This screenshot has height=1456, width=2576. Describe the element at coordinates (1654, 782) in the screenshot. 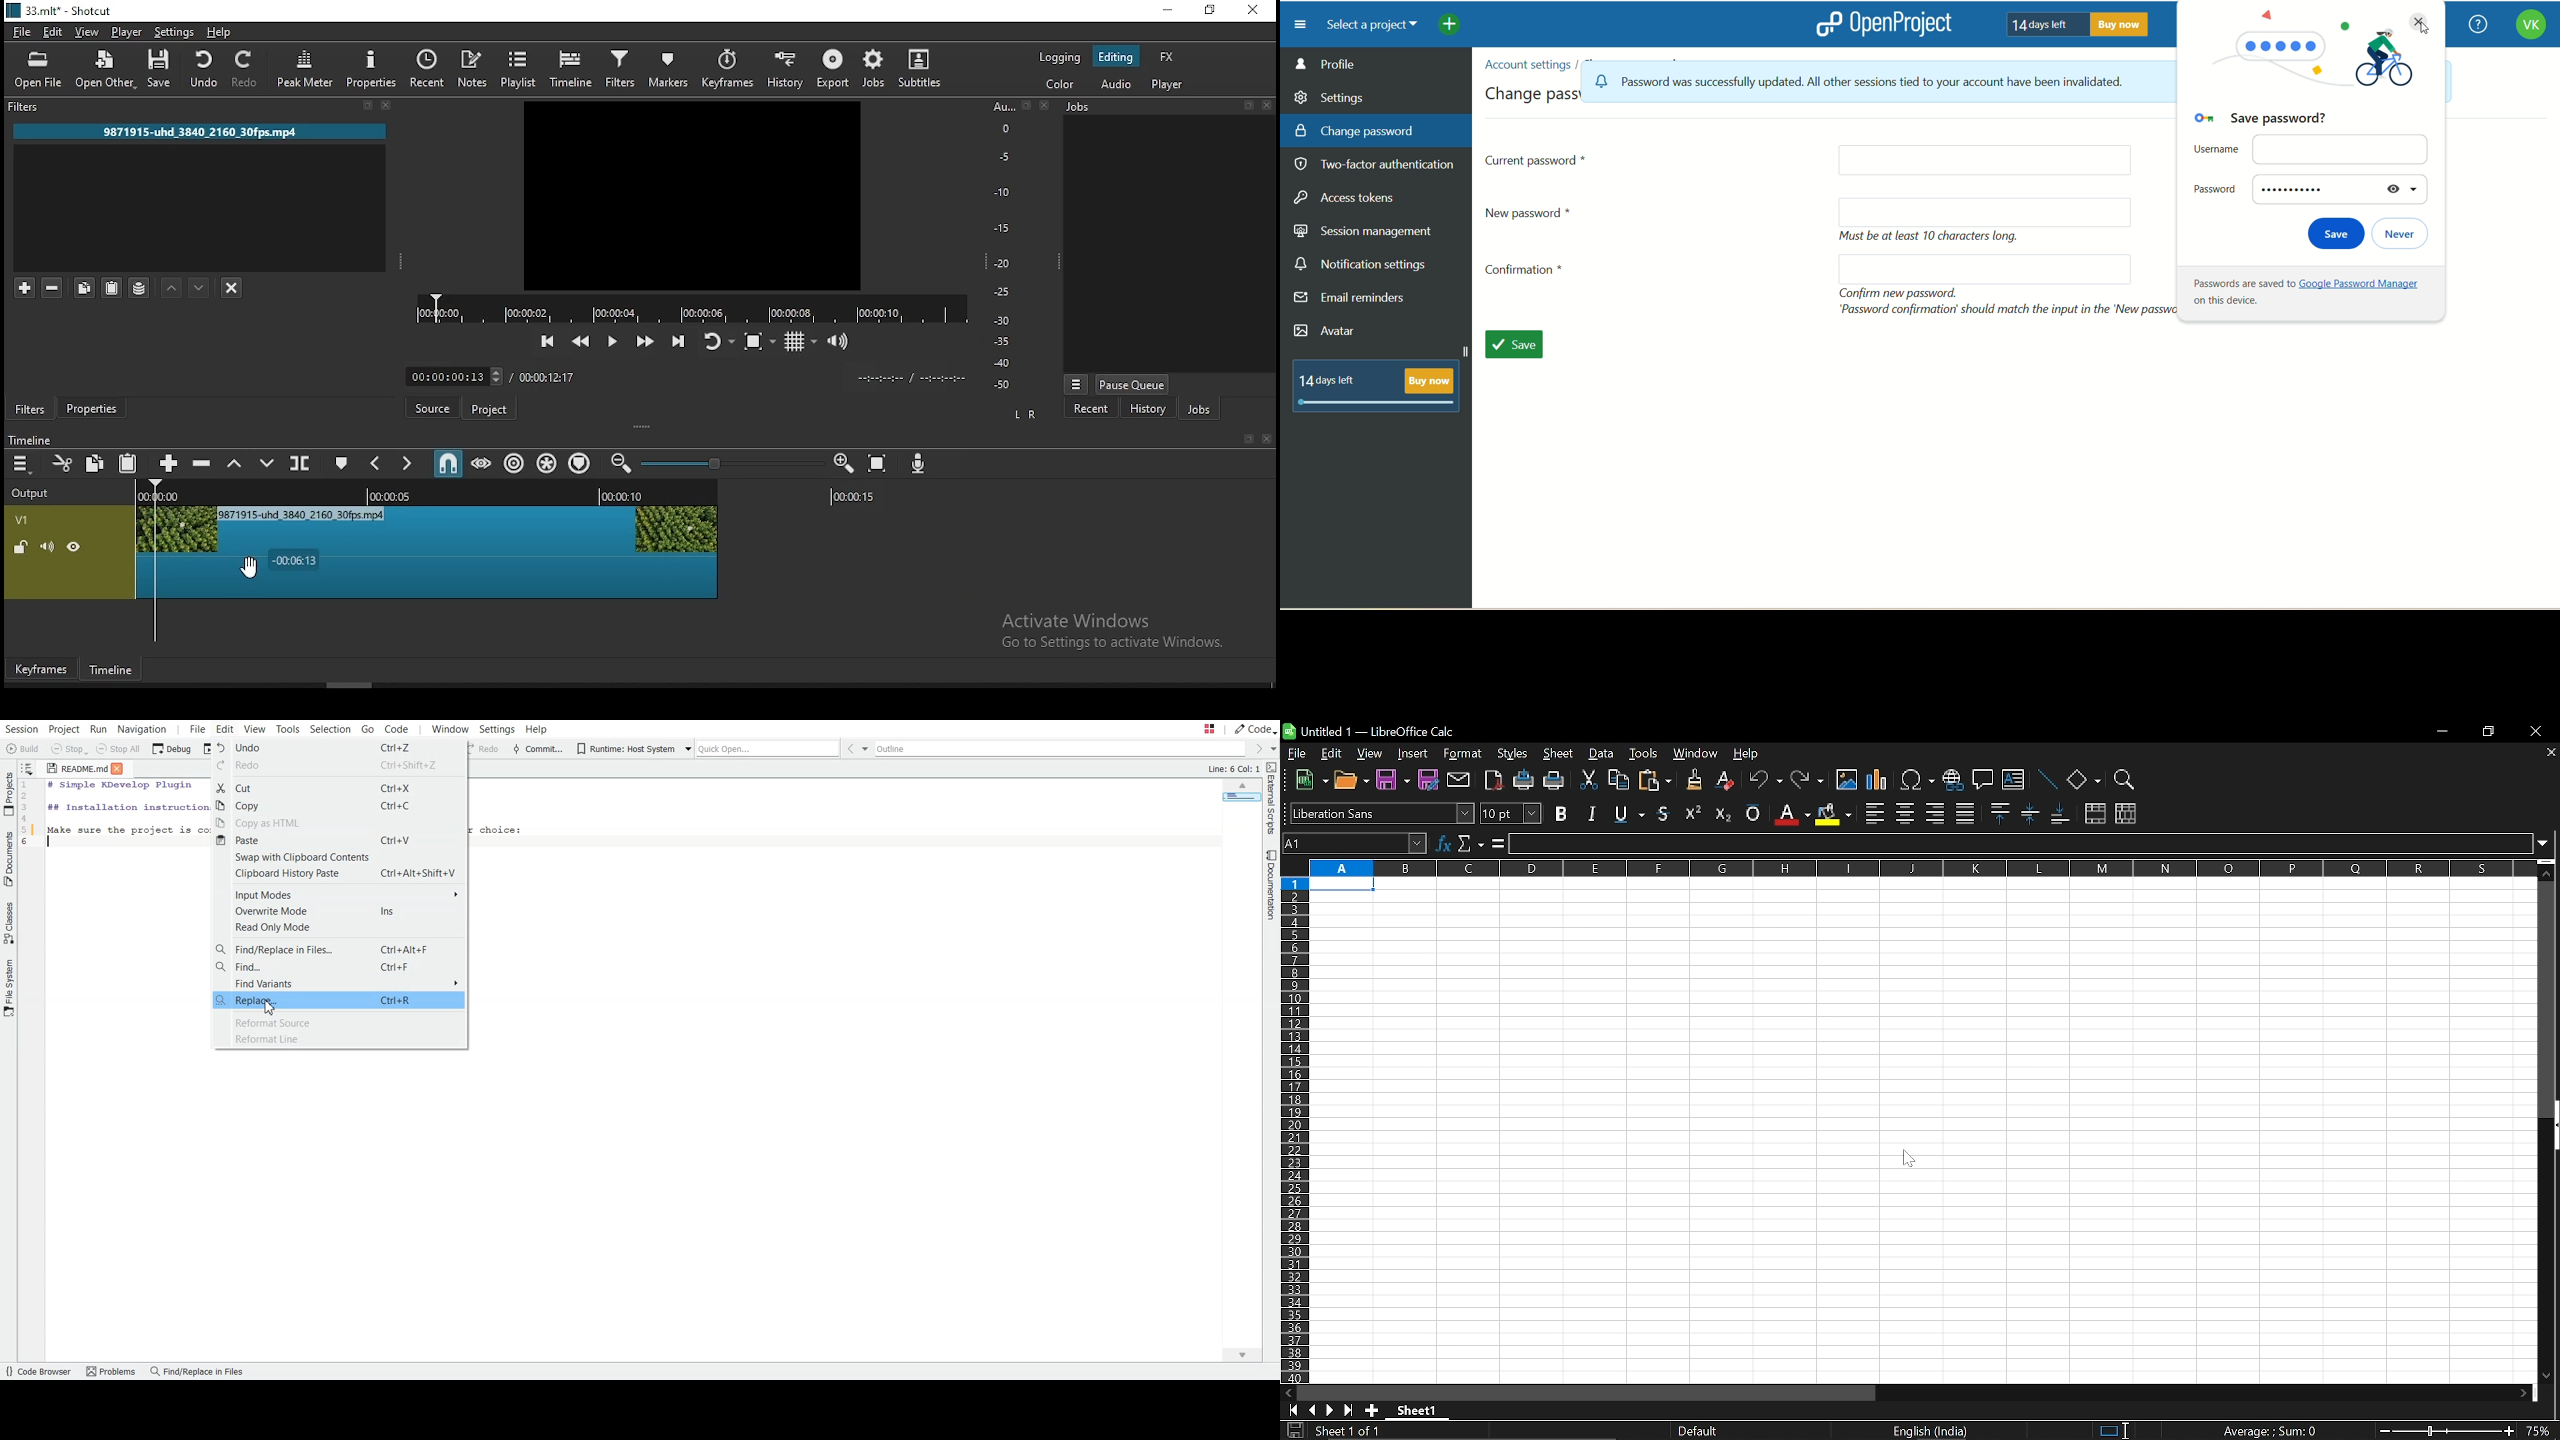

I see `paste` at that location.